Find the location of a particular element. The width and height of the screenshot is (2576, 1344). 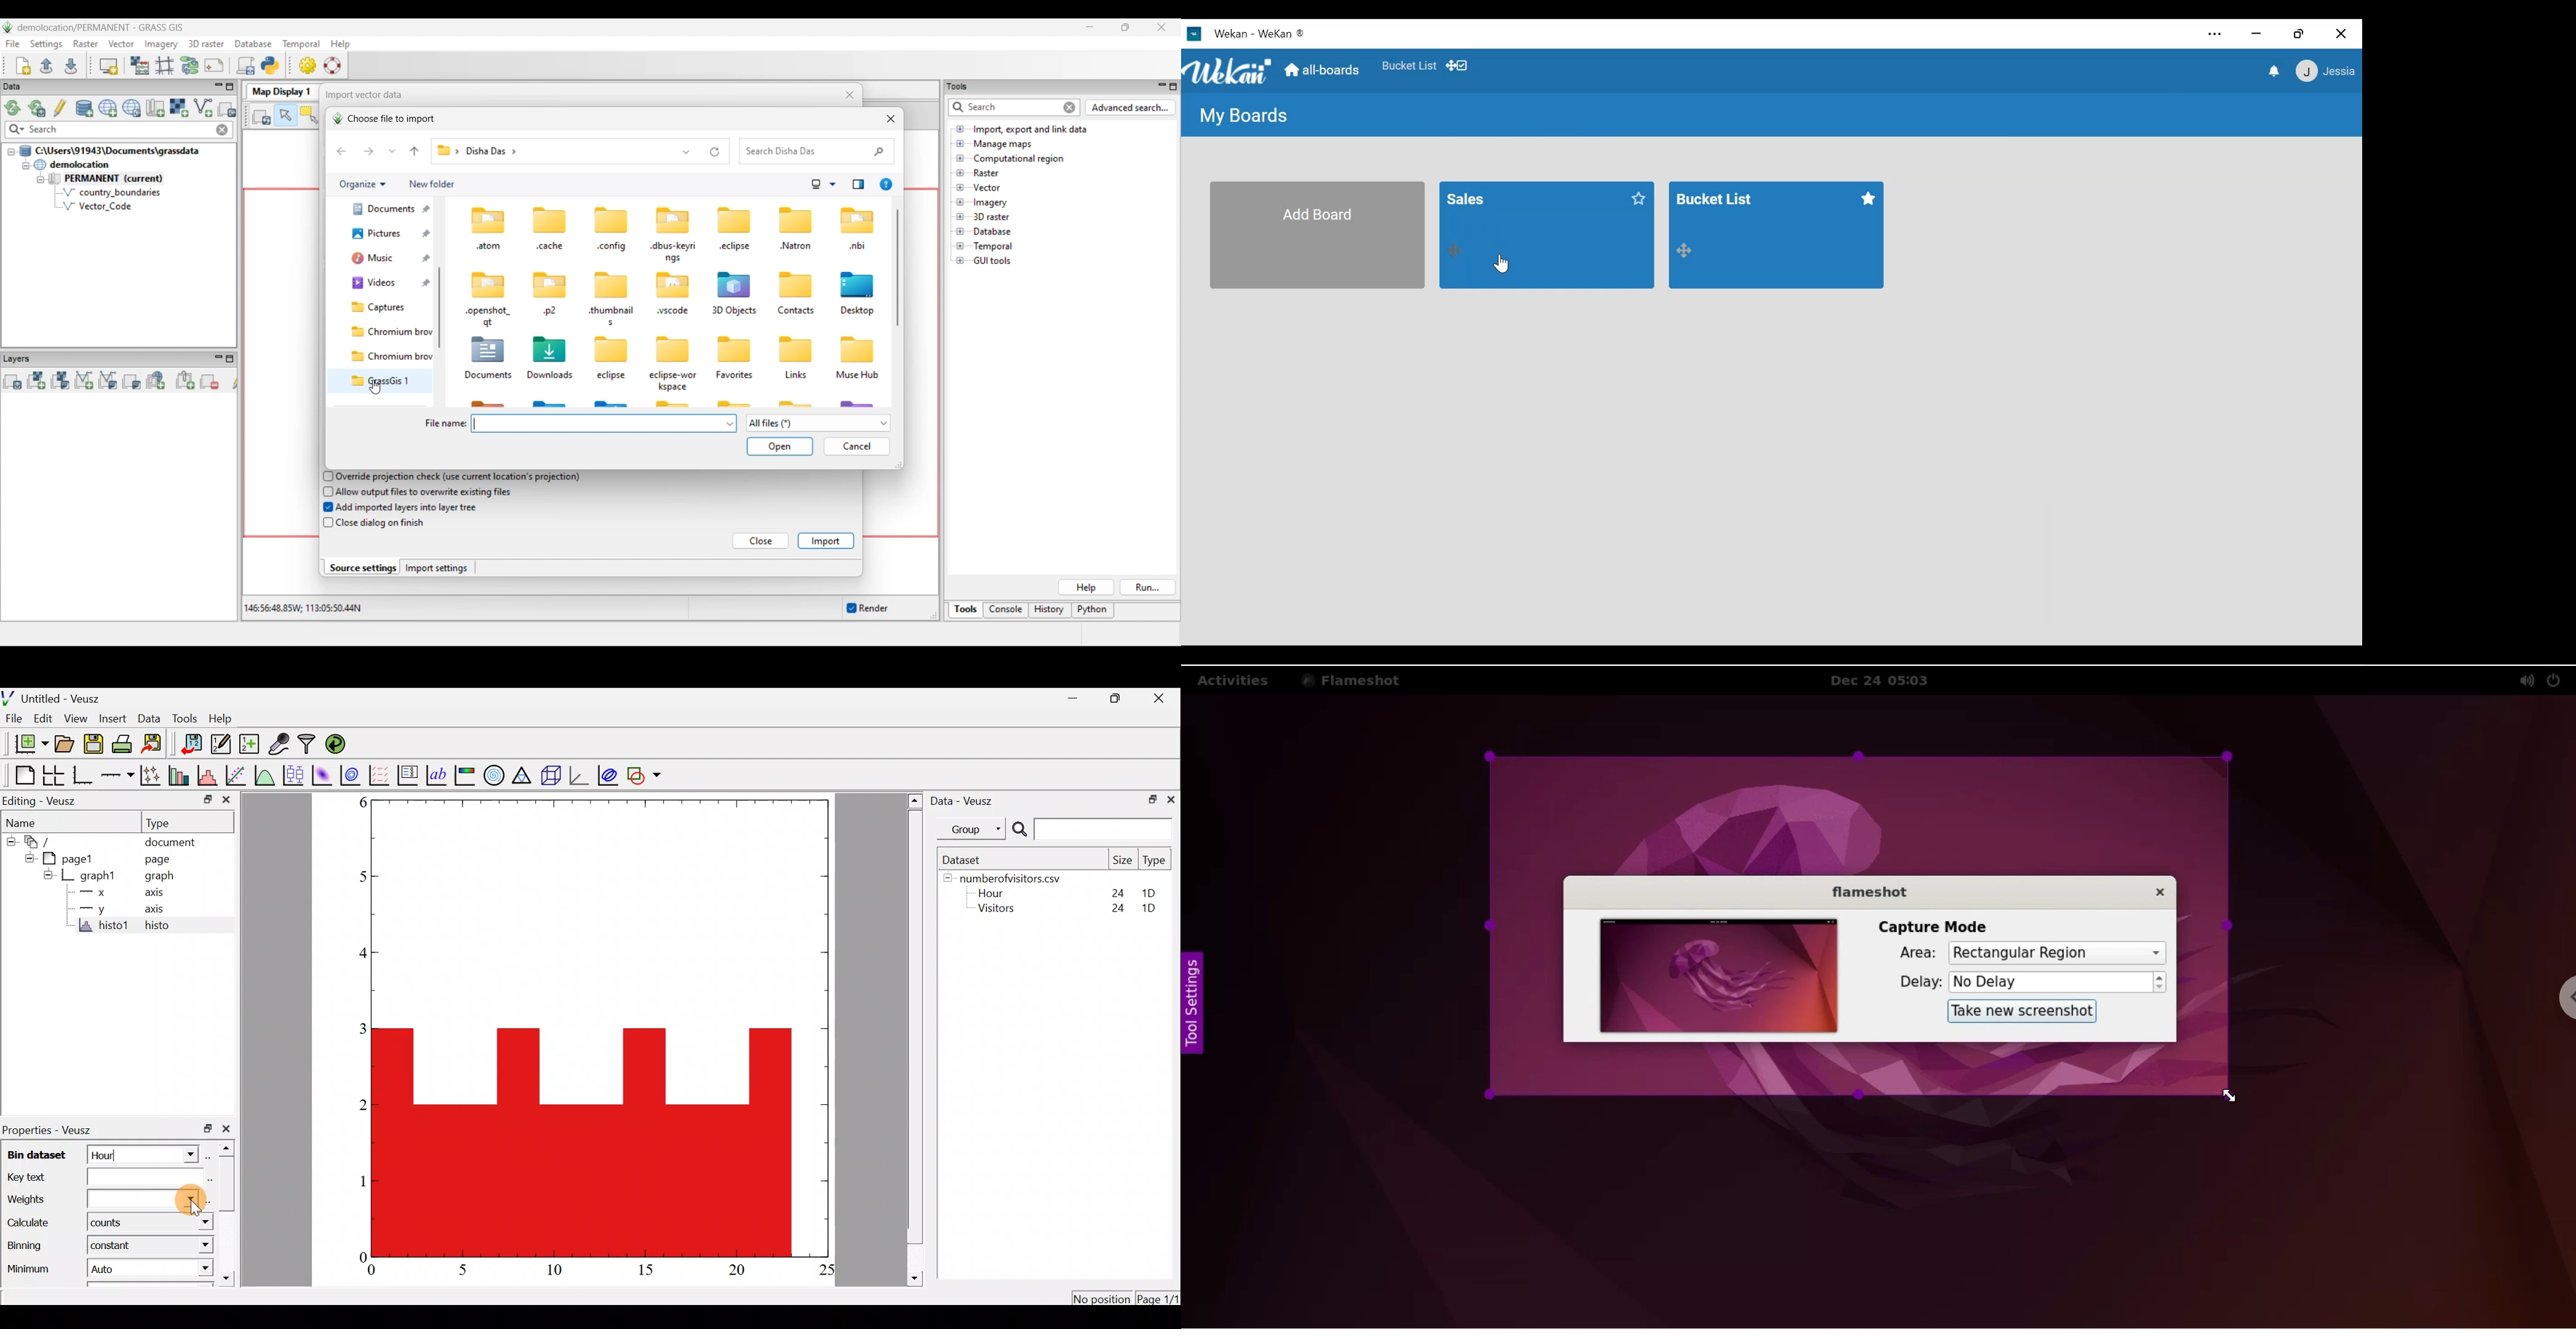

3d graph is located at coordinates (582, 775).